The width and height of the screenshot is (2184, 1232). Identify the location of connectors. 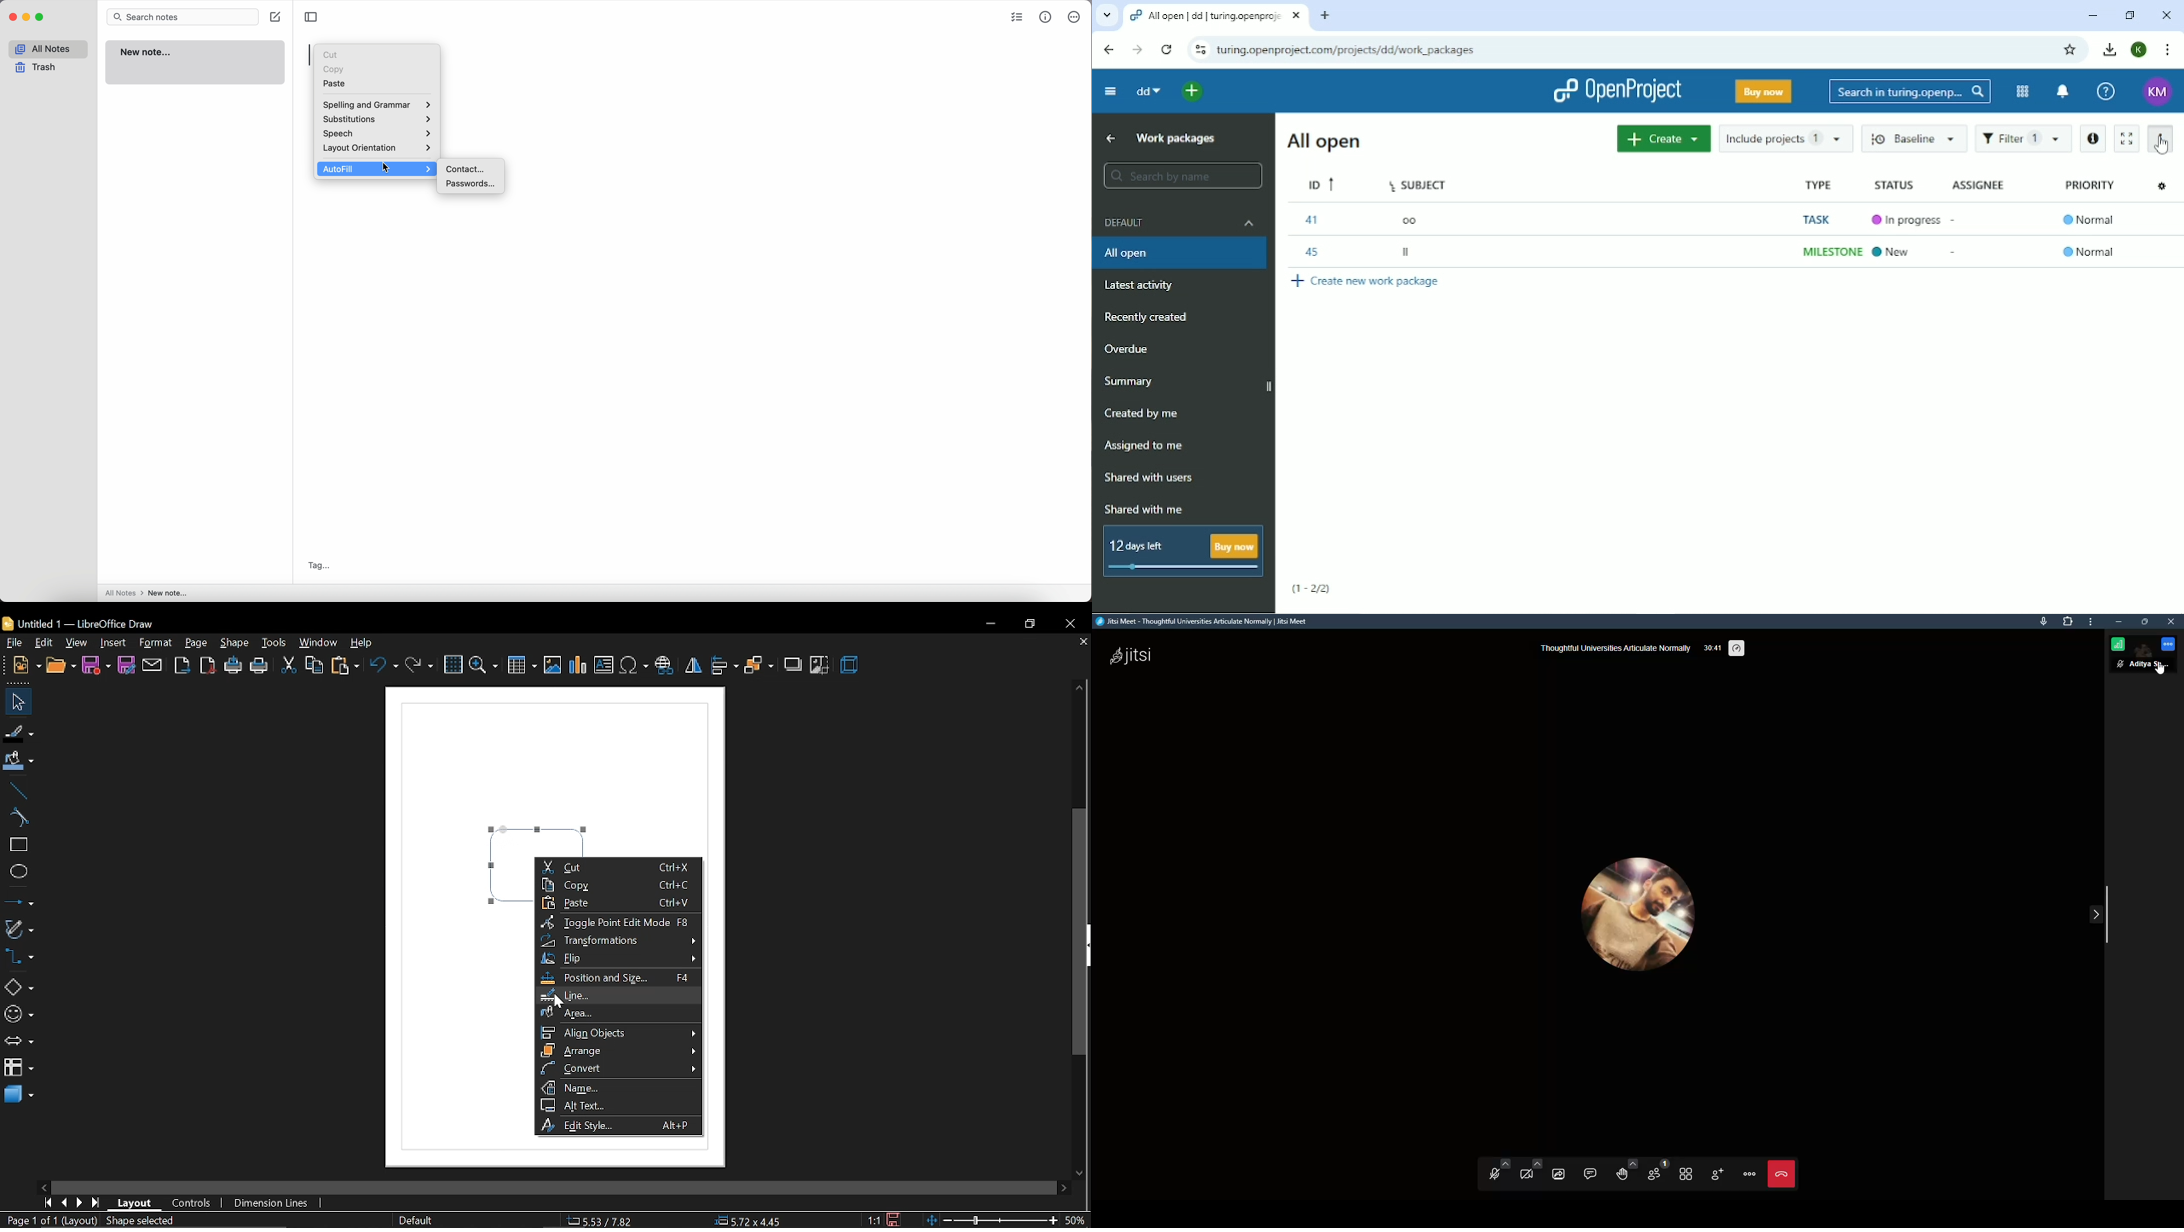
(18, 956).